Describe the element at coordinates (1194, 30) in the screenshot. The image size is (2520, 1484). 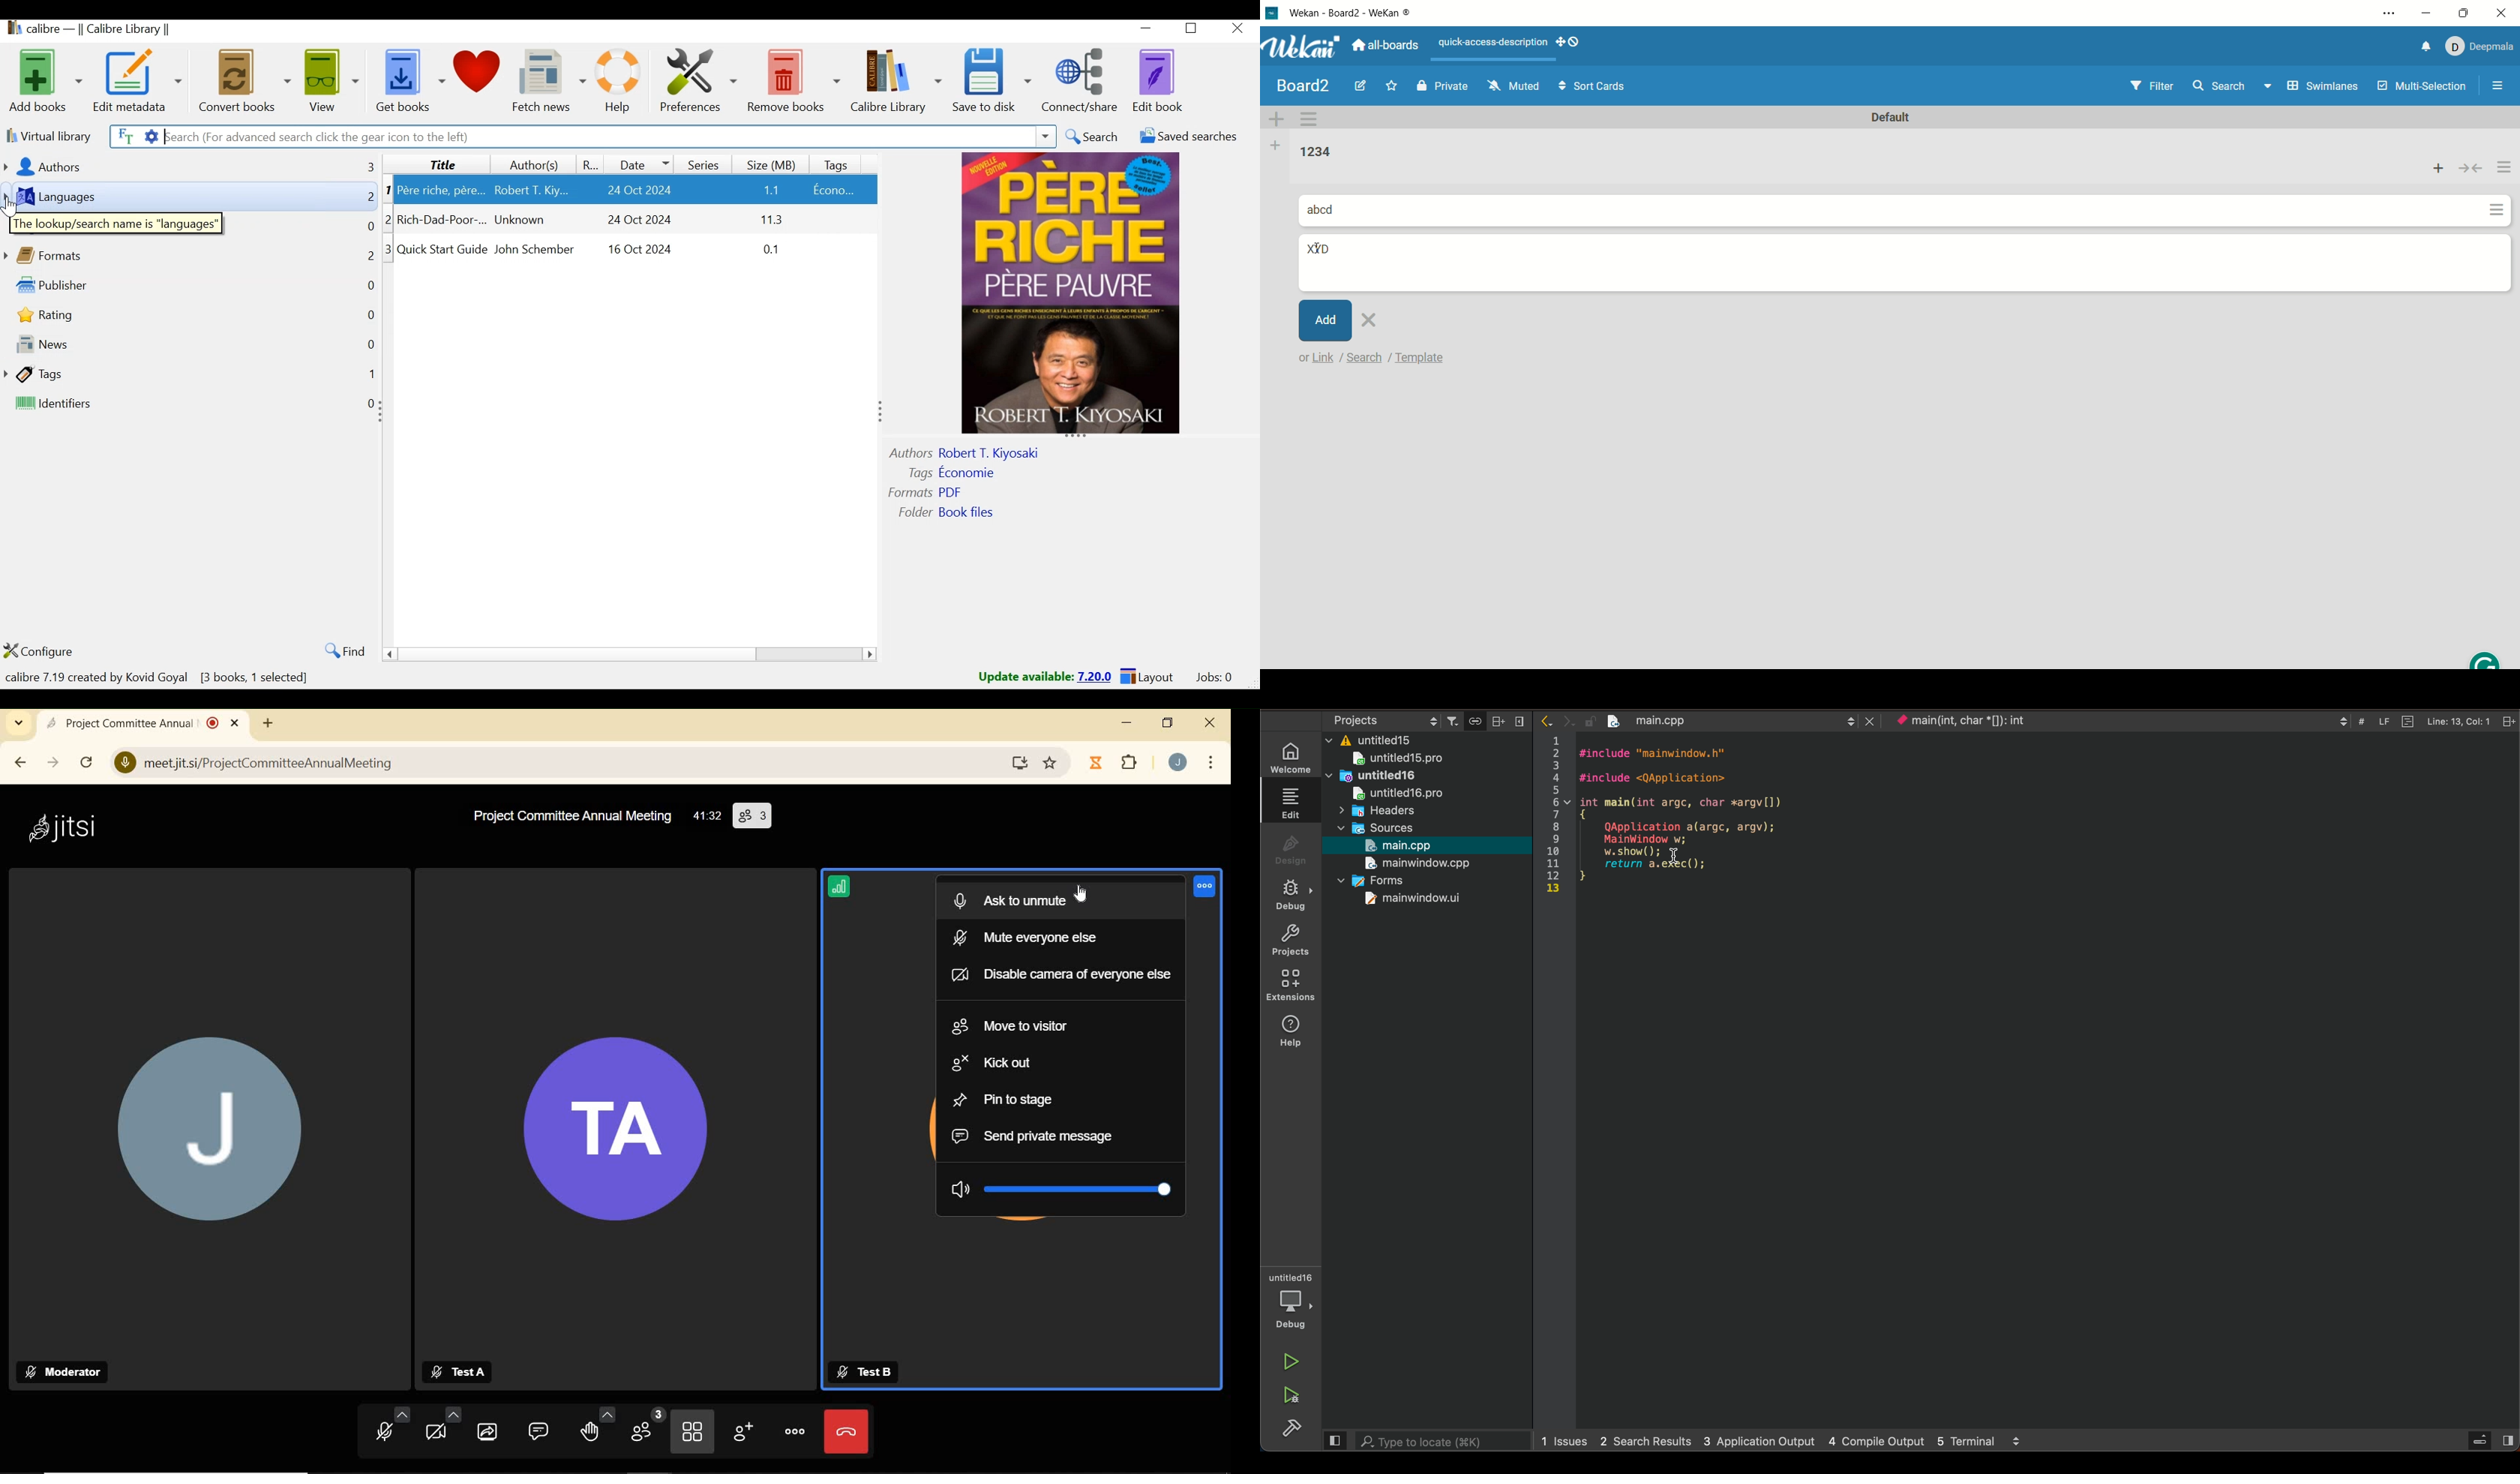
I see `Restore` at that location.